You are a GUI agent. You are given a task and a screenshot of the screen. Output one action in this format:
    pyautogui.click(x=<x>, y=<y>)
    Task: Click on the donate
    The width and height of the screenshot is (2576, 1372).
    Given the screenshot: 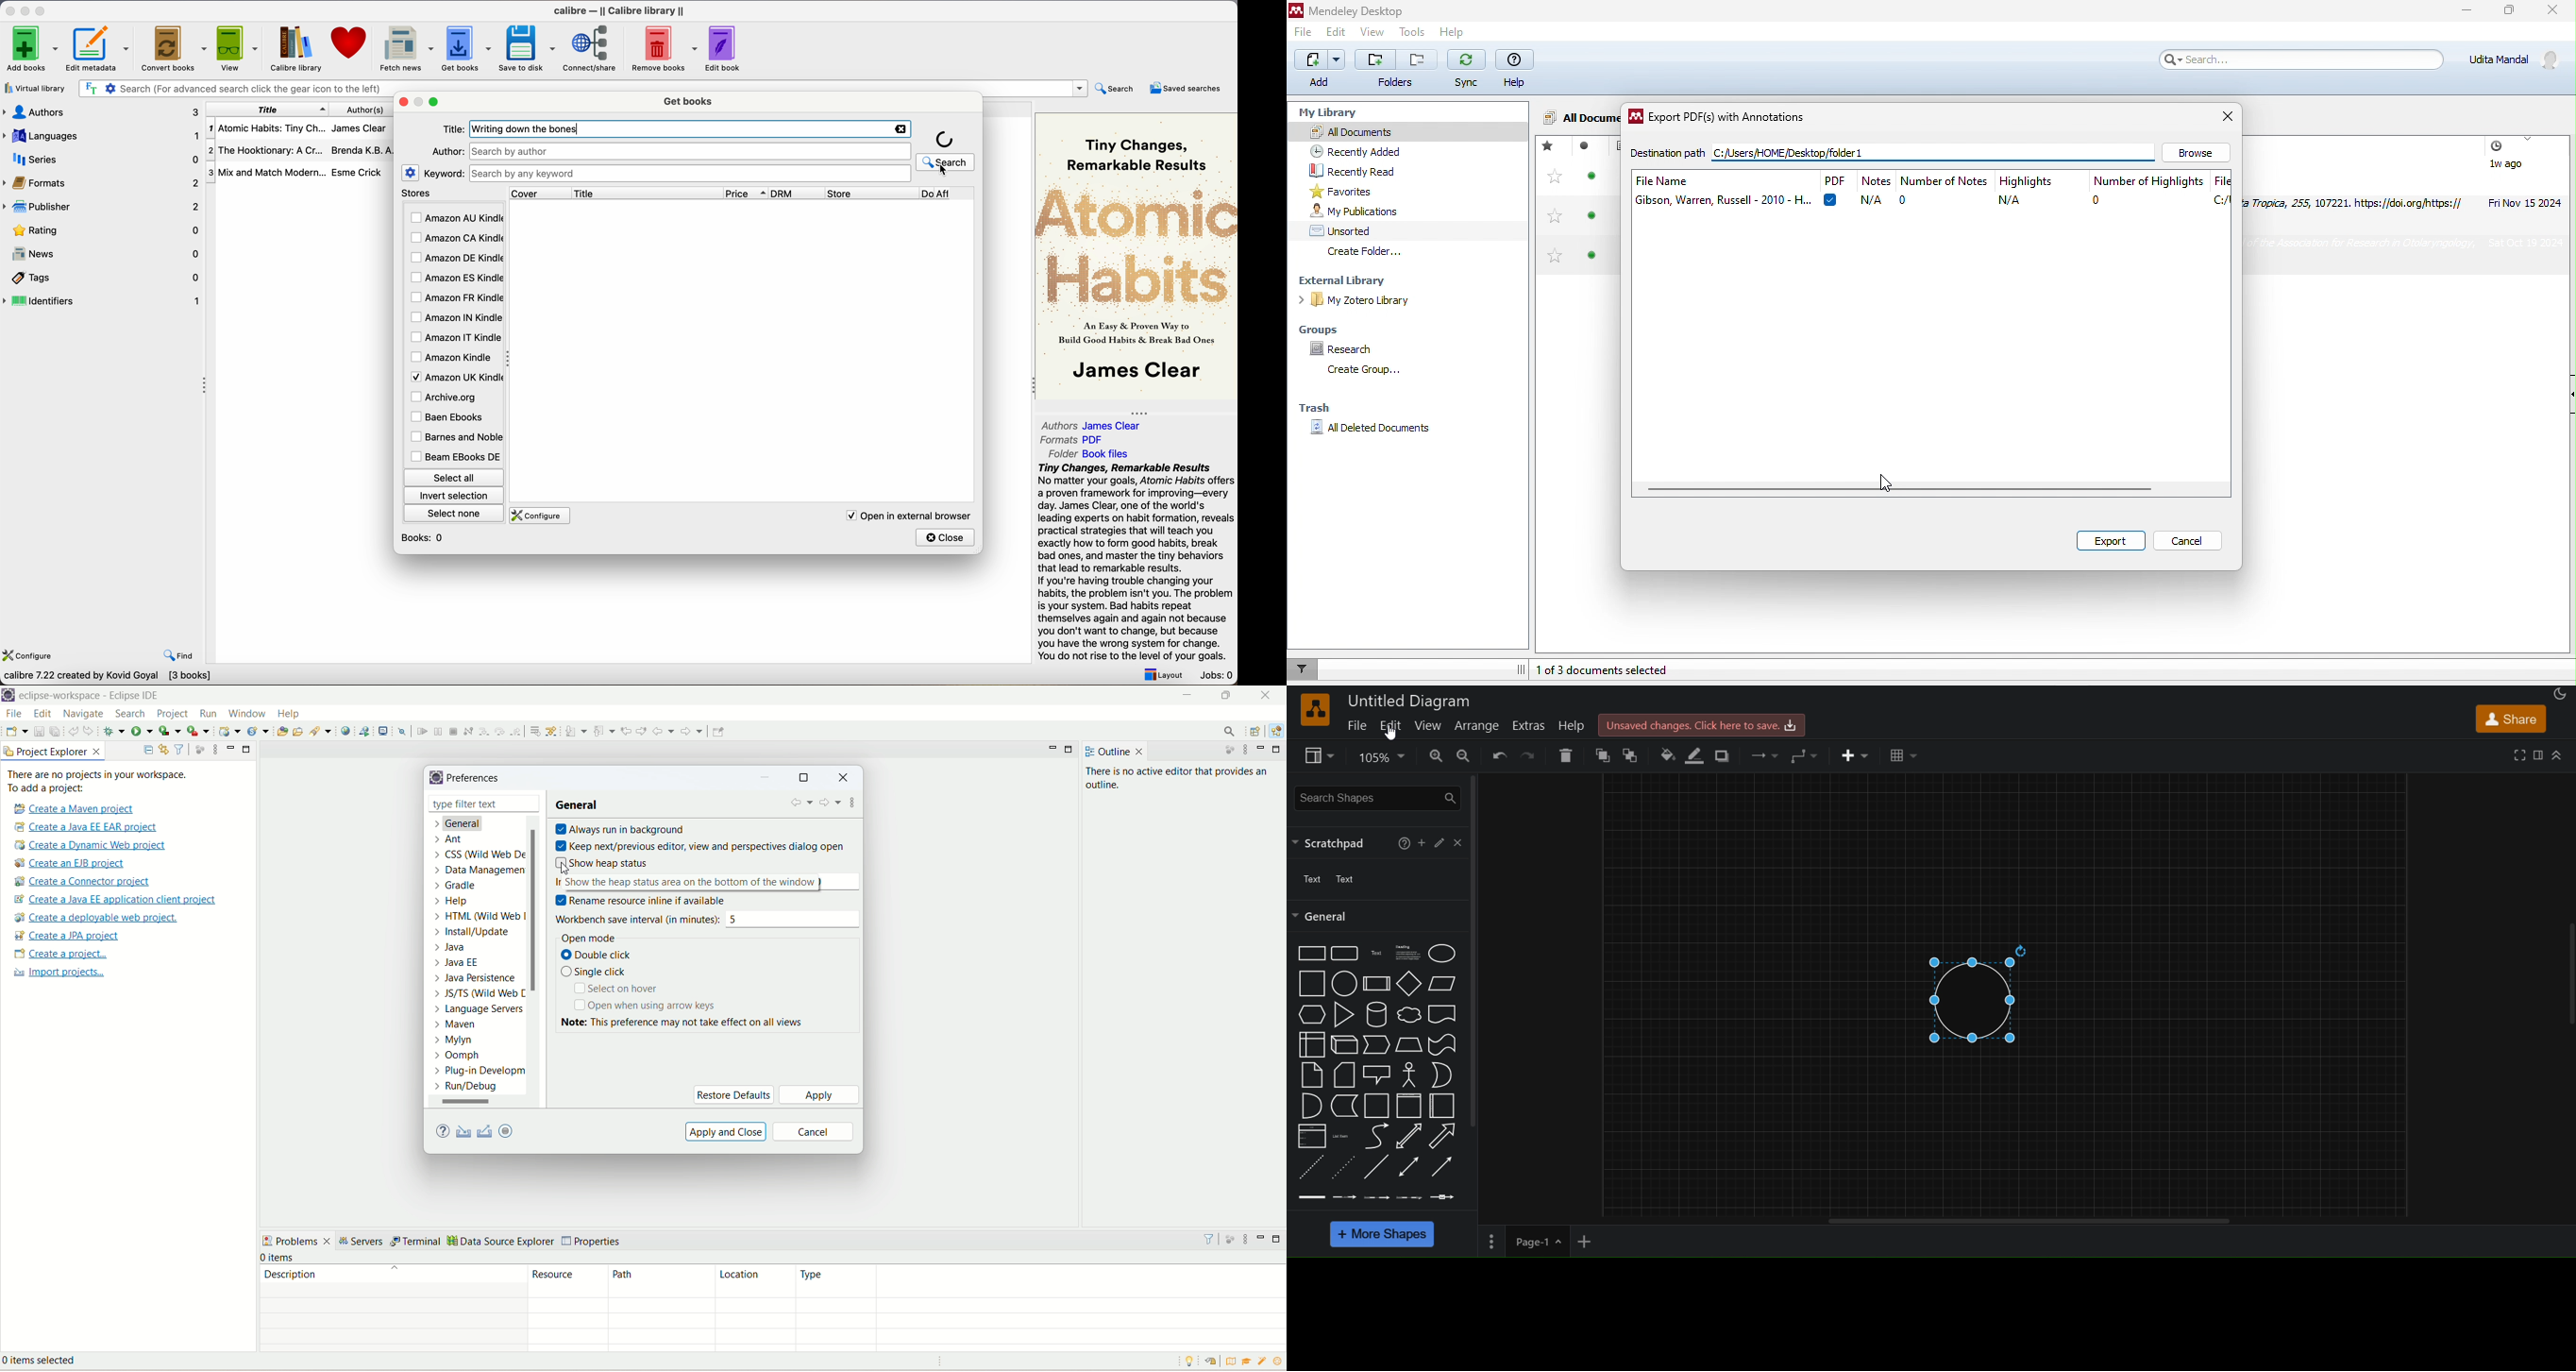 What is the action you would take?
    pyautogui.click(x=350, y=43)
    